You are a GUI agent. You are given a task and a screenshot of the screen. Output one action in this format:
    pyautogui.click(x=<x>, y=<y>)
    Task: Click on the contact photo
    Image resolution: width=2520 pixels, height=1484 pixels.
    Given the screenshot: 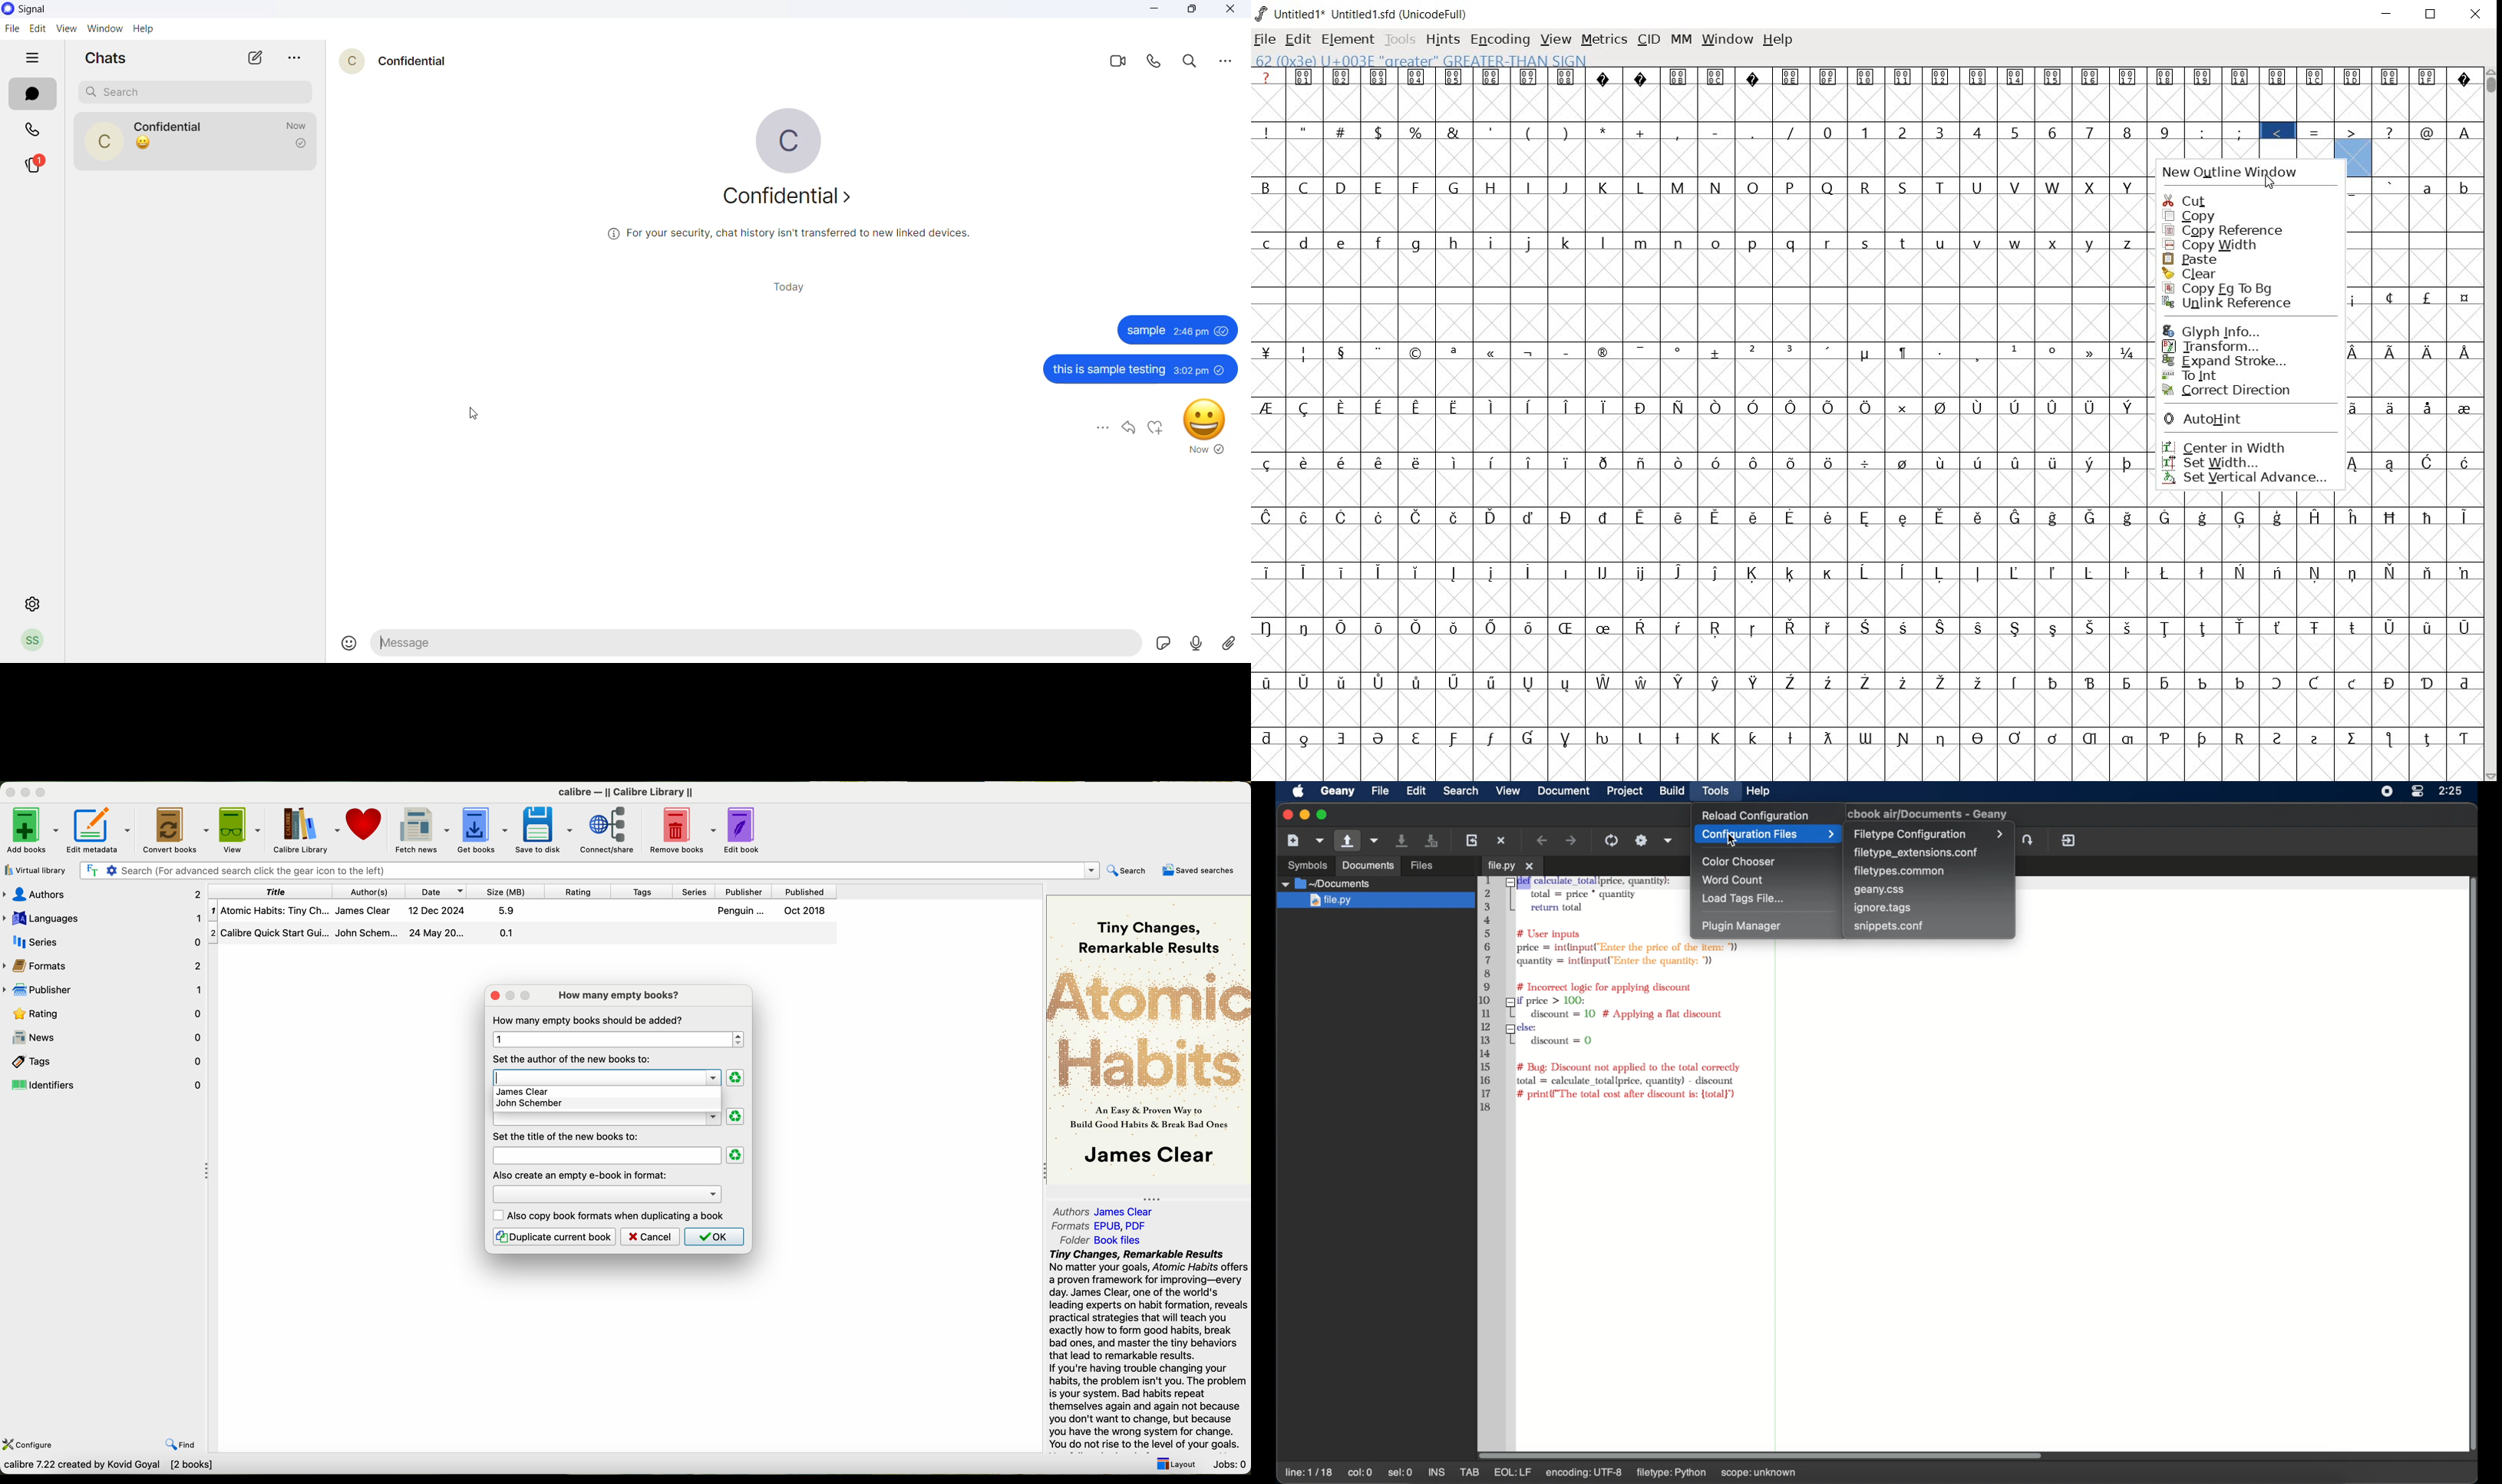 What is the action you would take?
    pyautogui.click(x=103, y=141)
    